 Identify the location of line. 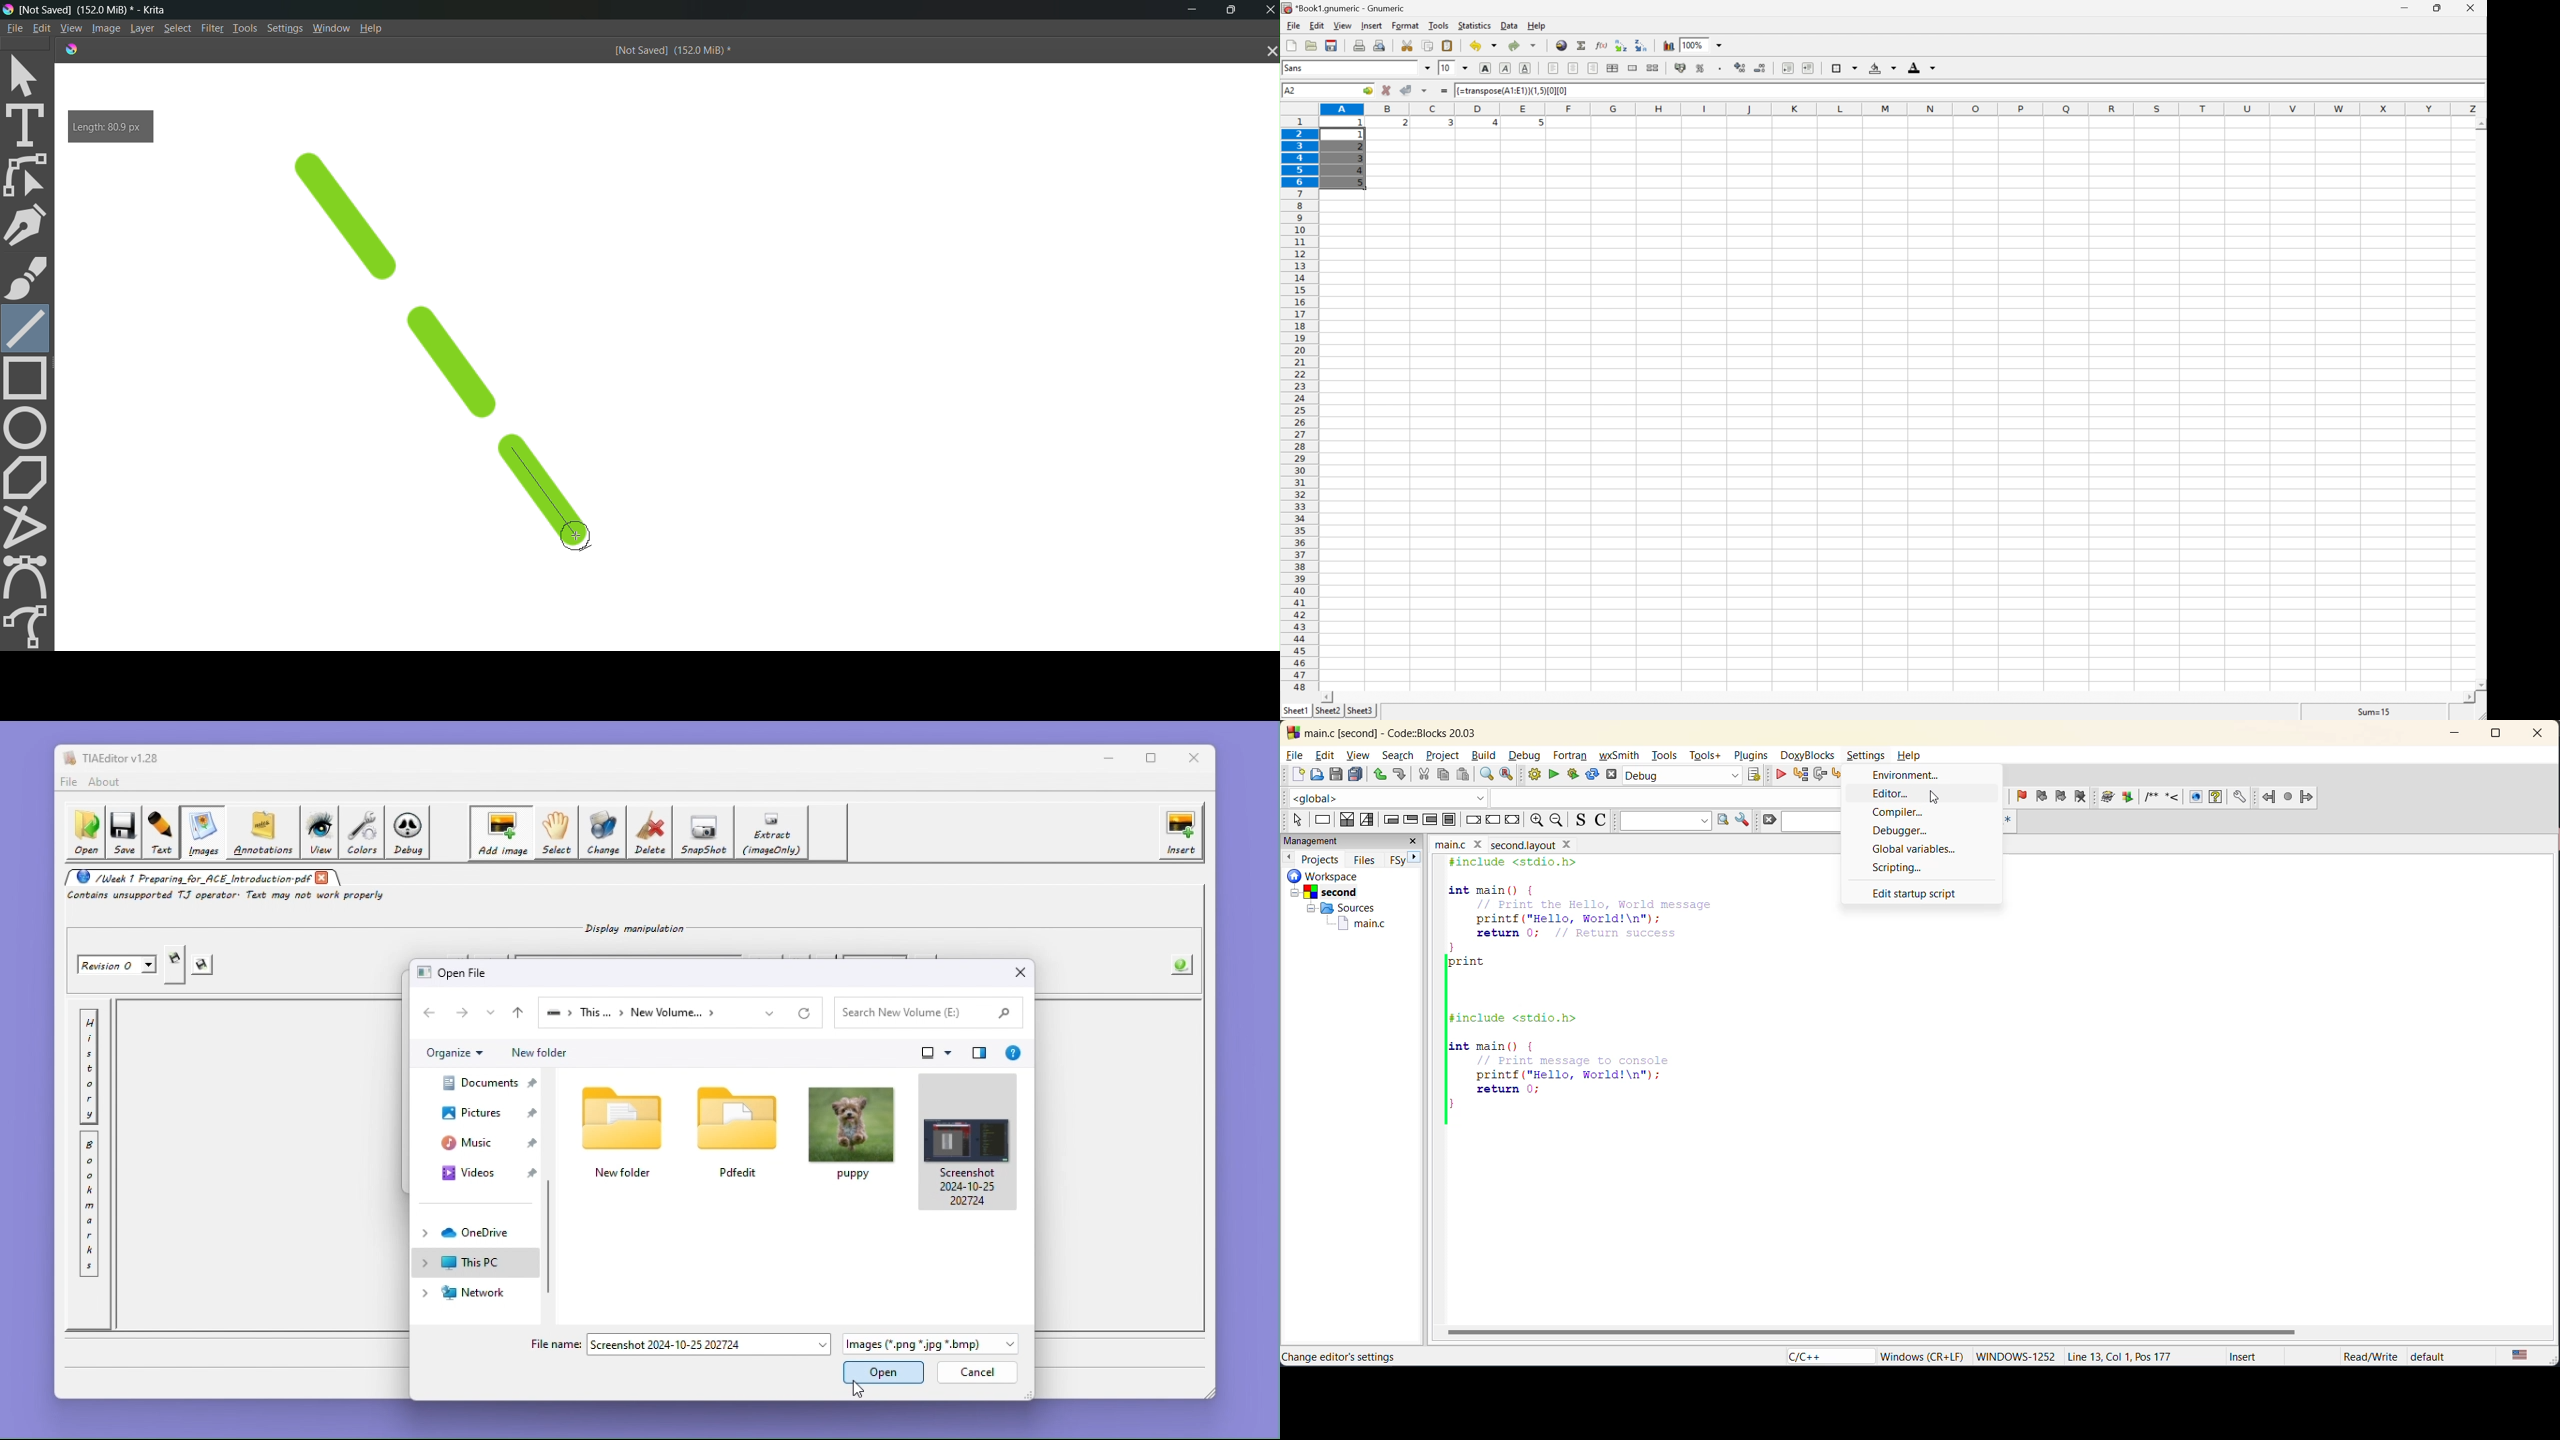
(539, 503).